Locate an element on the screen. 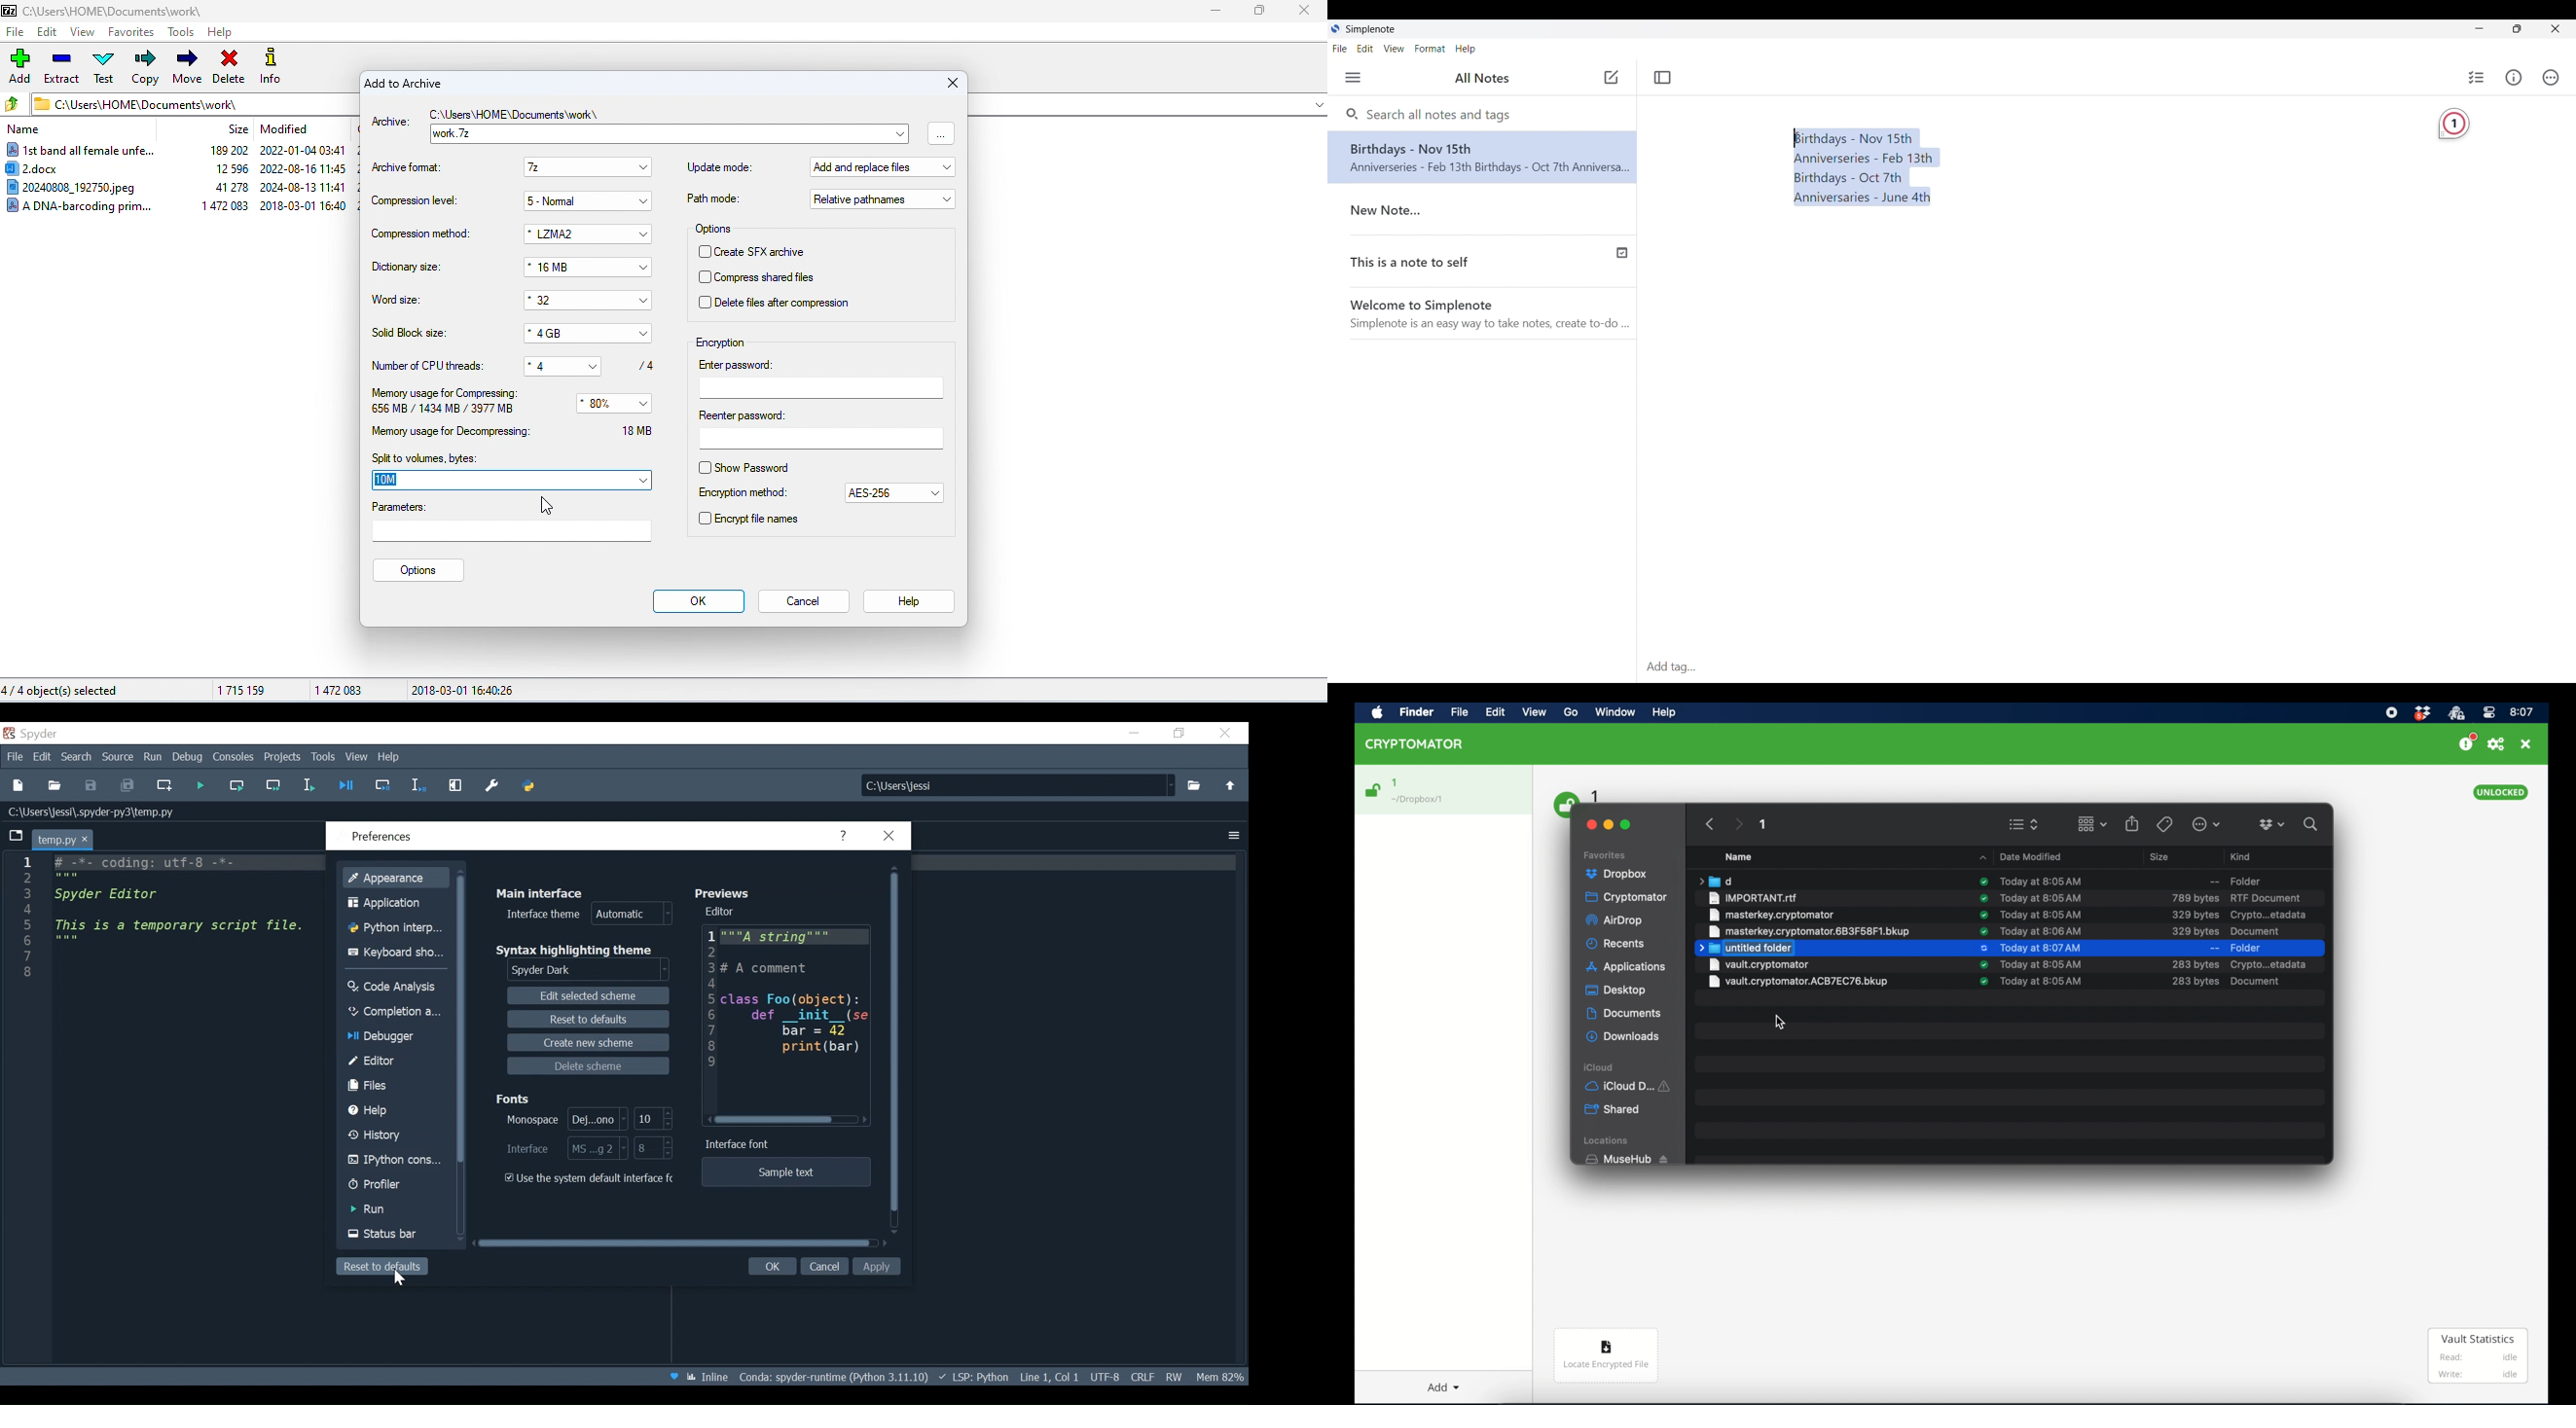 This screenshot has width=2576, height=1428. Preference is located at coordinates (490, 786).